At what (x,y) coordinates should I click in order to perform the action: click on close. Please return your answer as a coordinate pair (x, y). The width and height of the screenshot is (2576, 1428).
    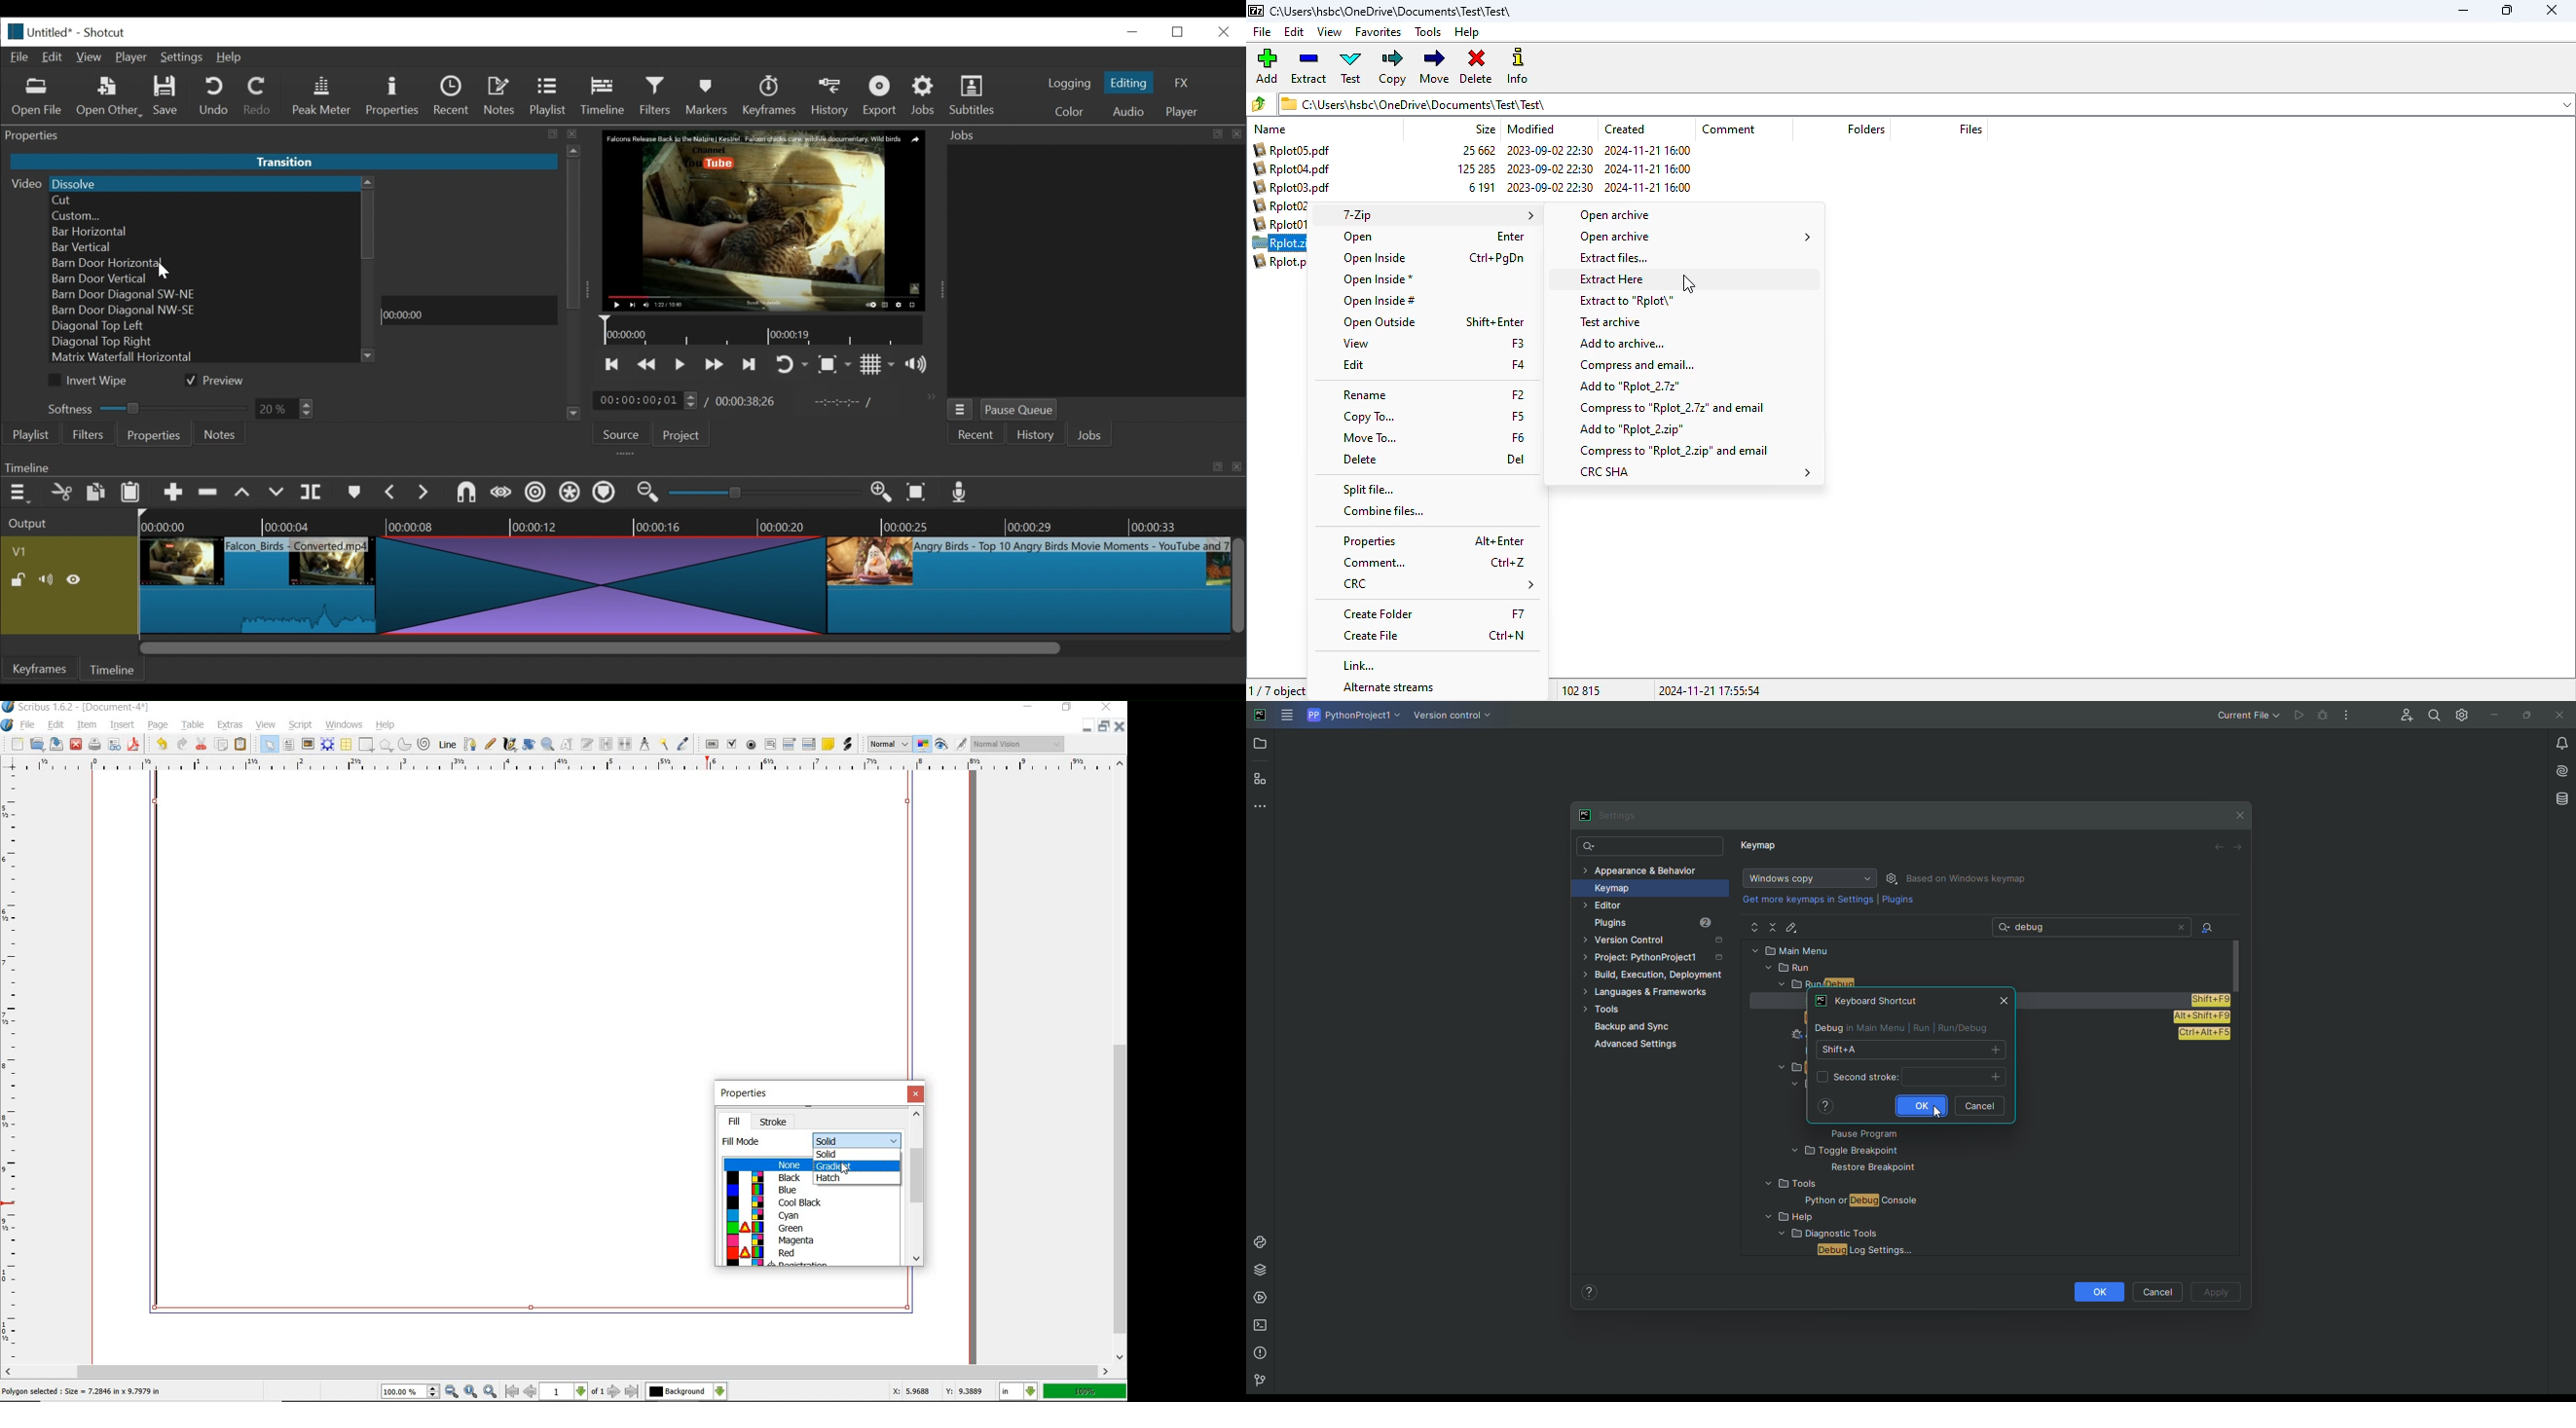
    Looking at the image, I should click on (916, 1094).